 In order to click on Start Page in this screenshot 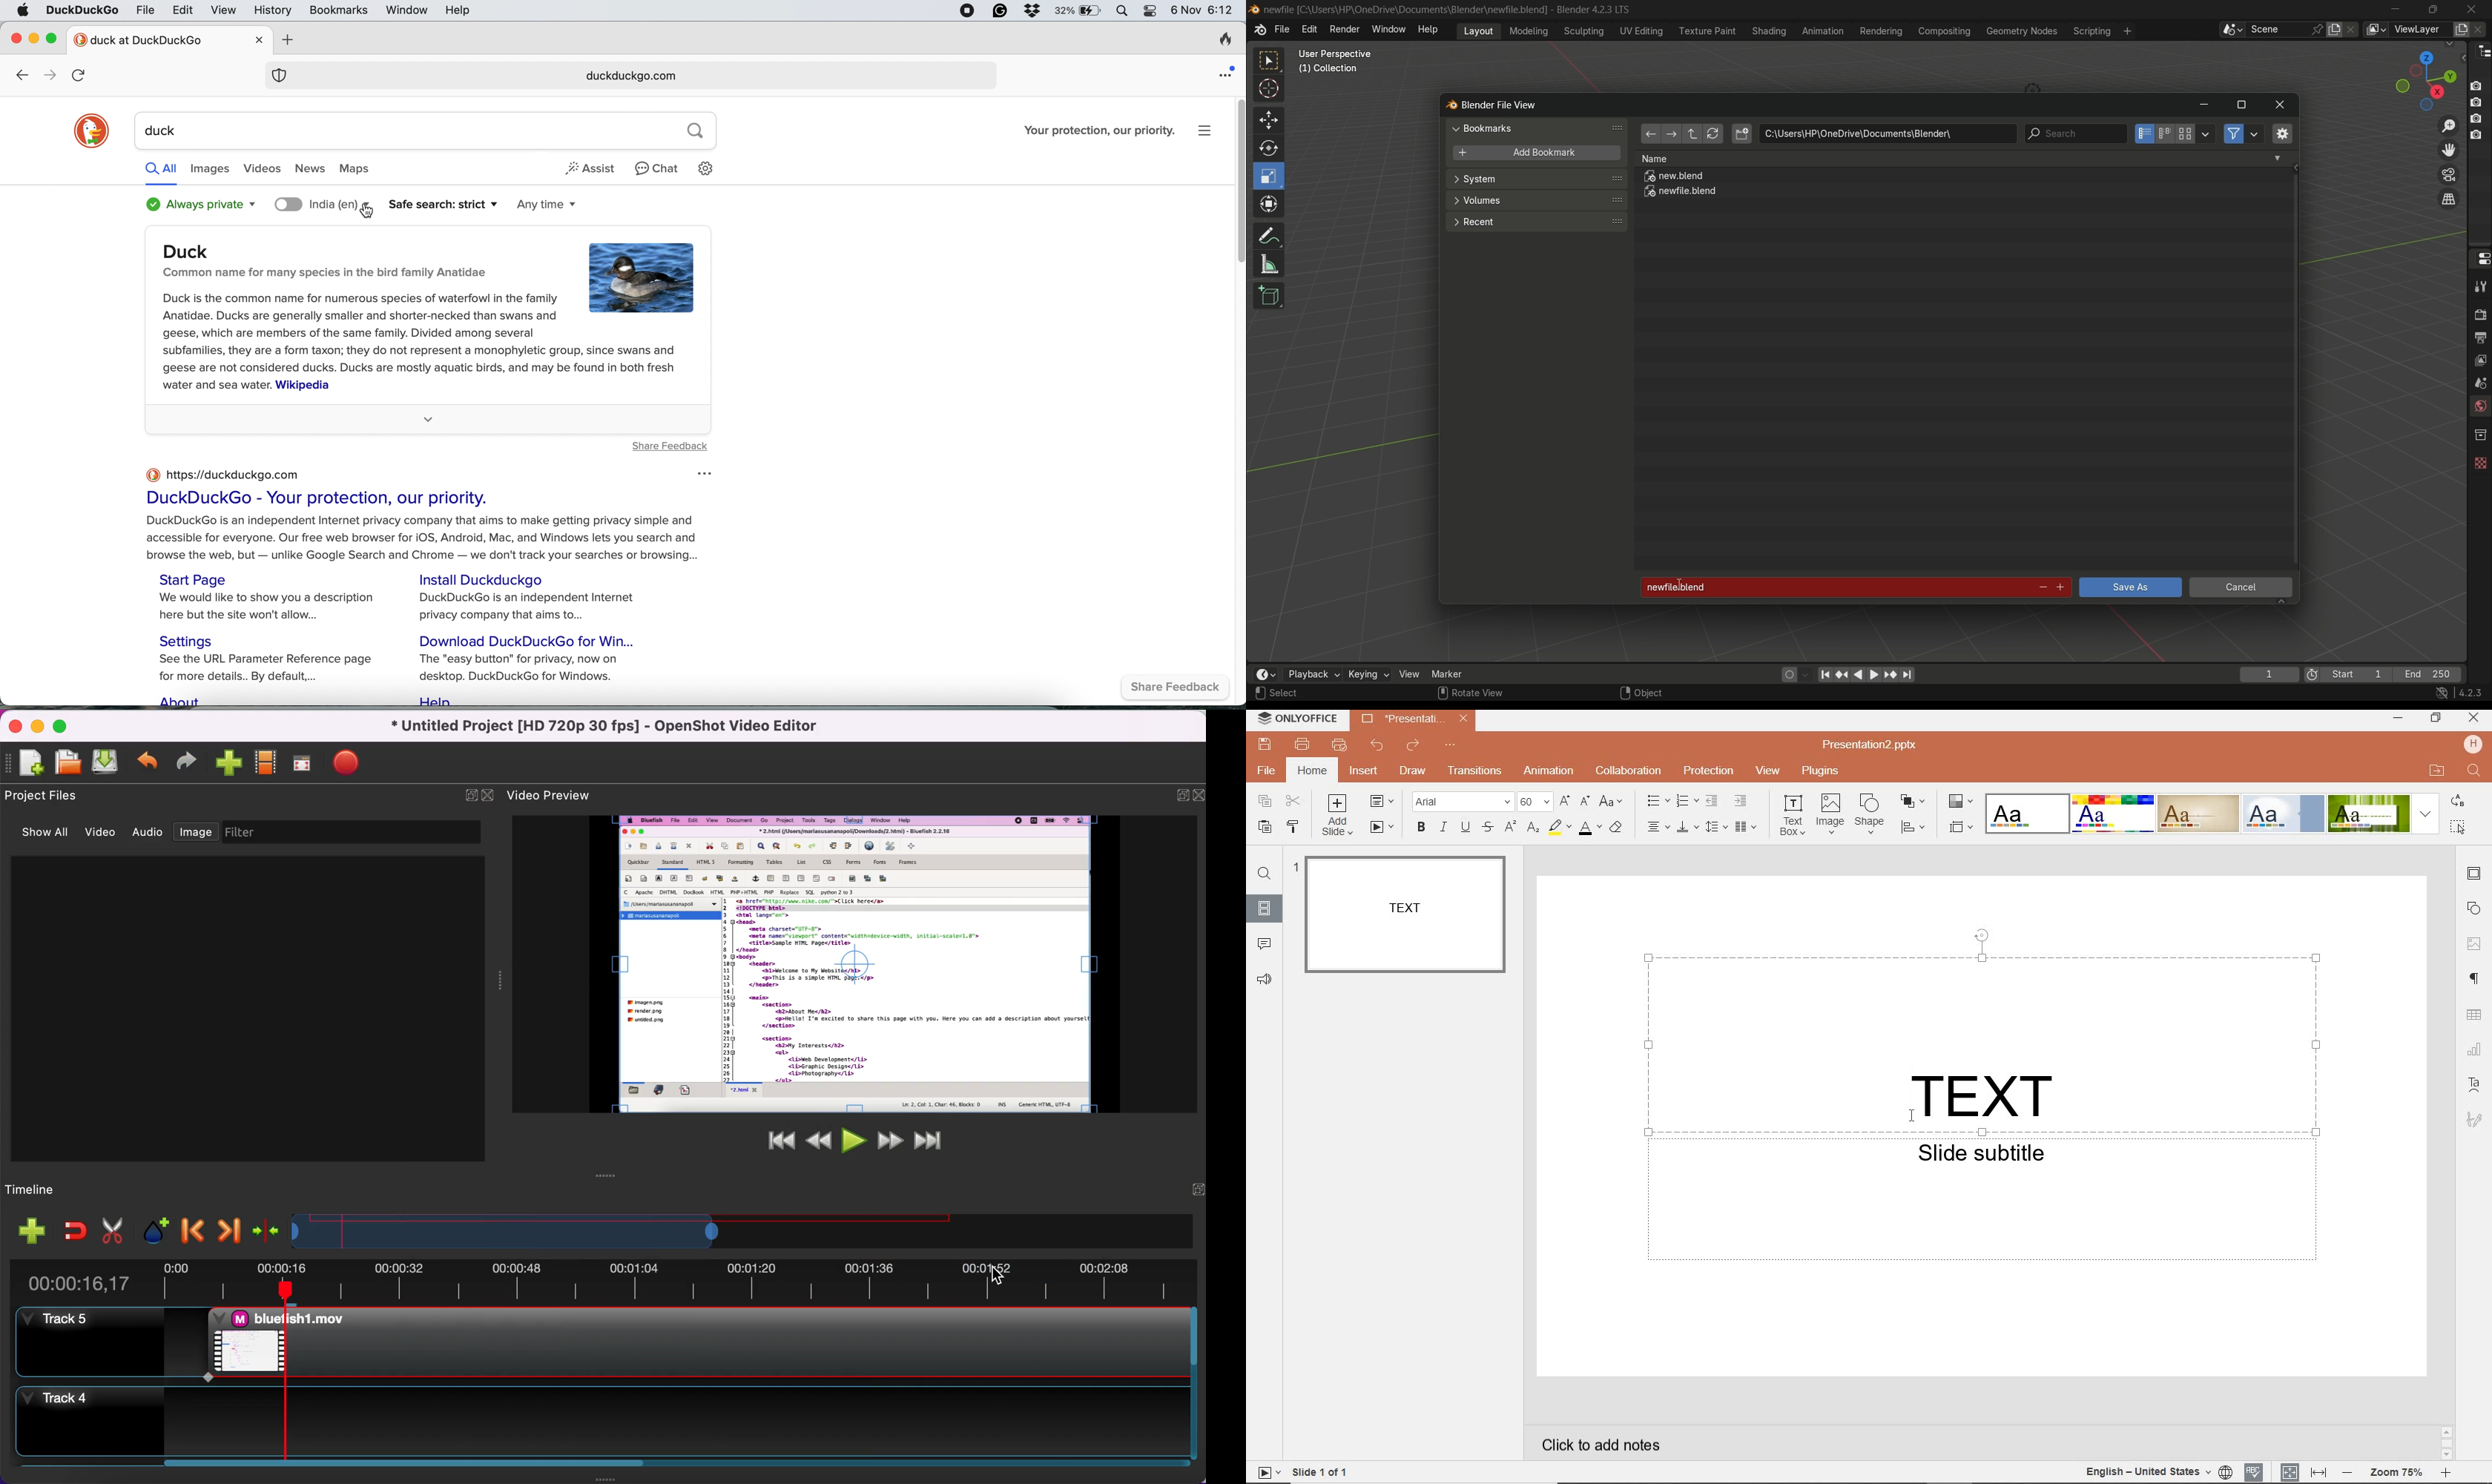, I will do `click(197, 580)`.